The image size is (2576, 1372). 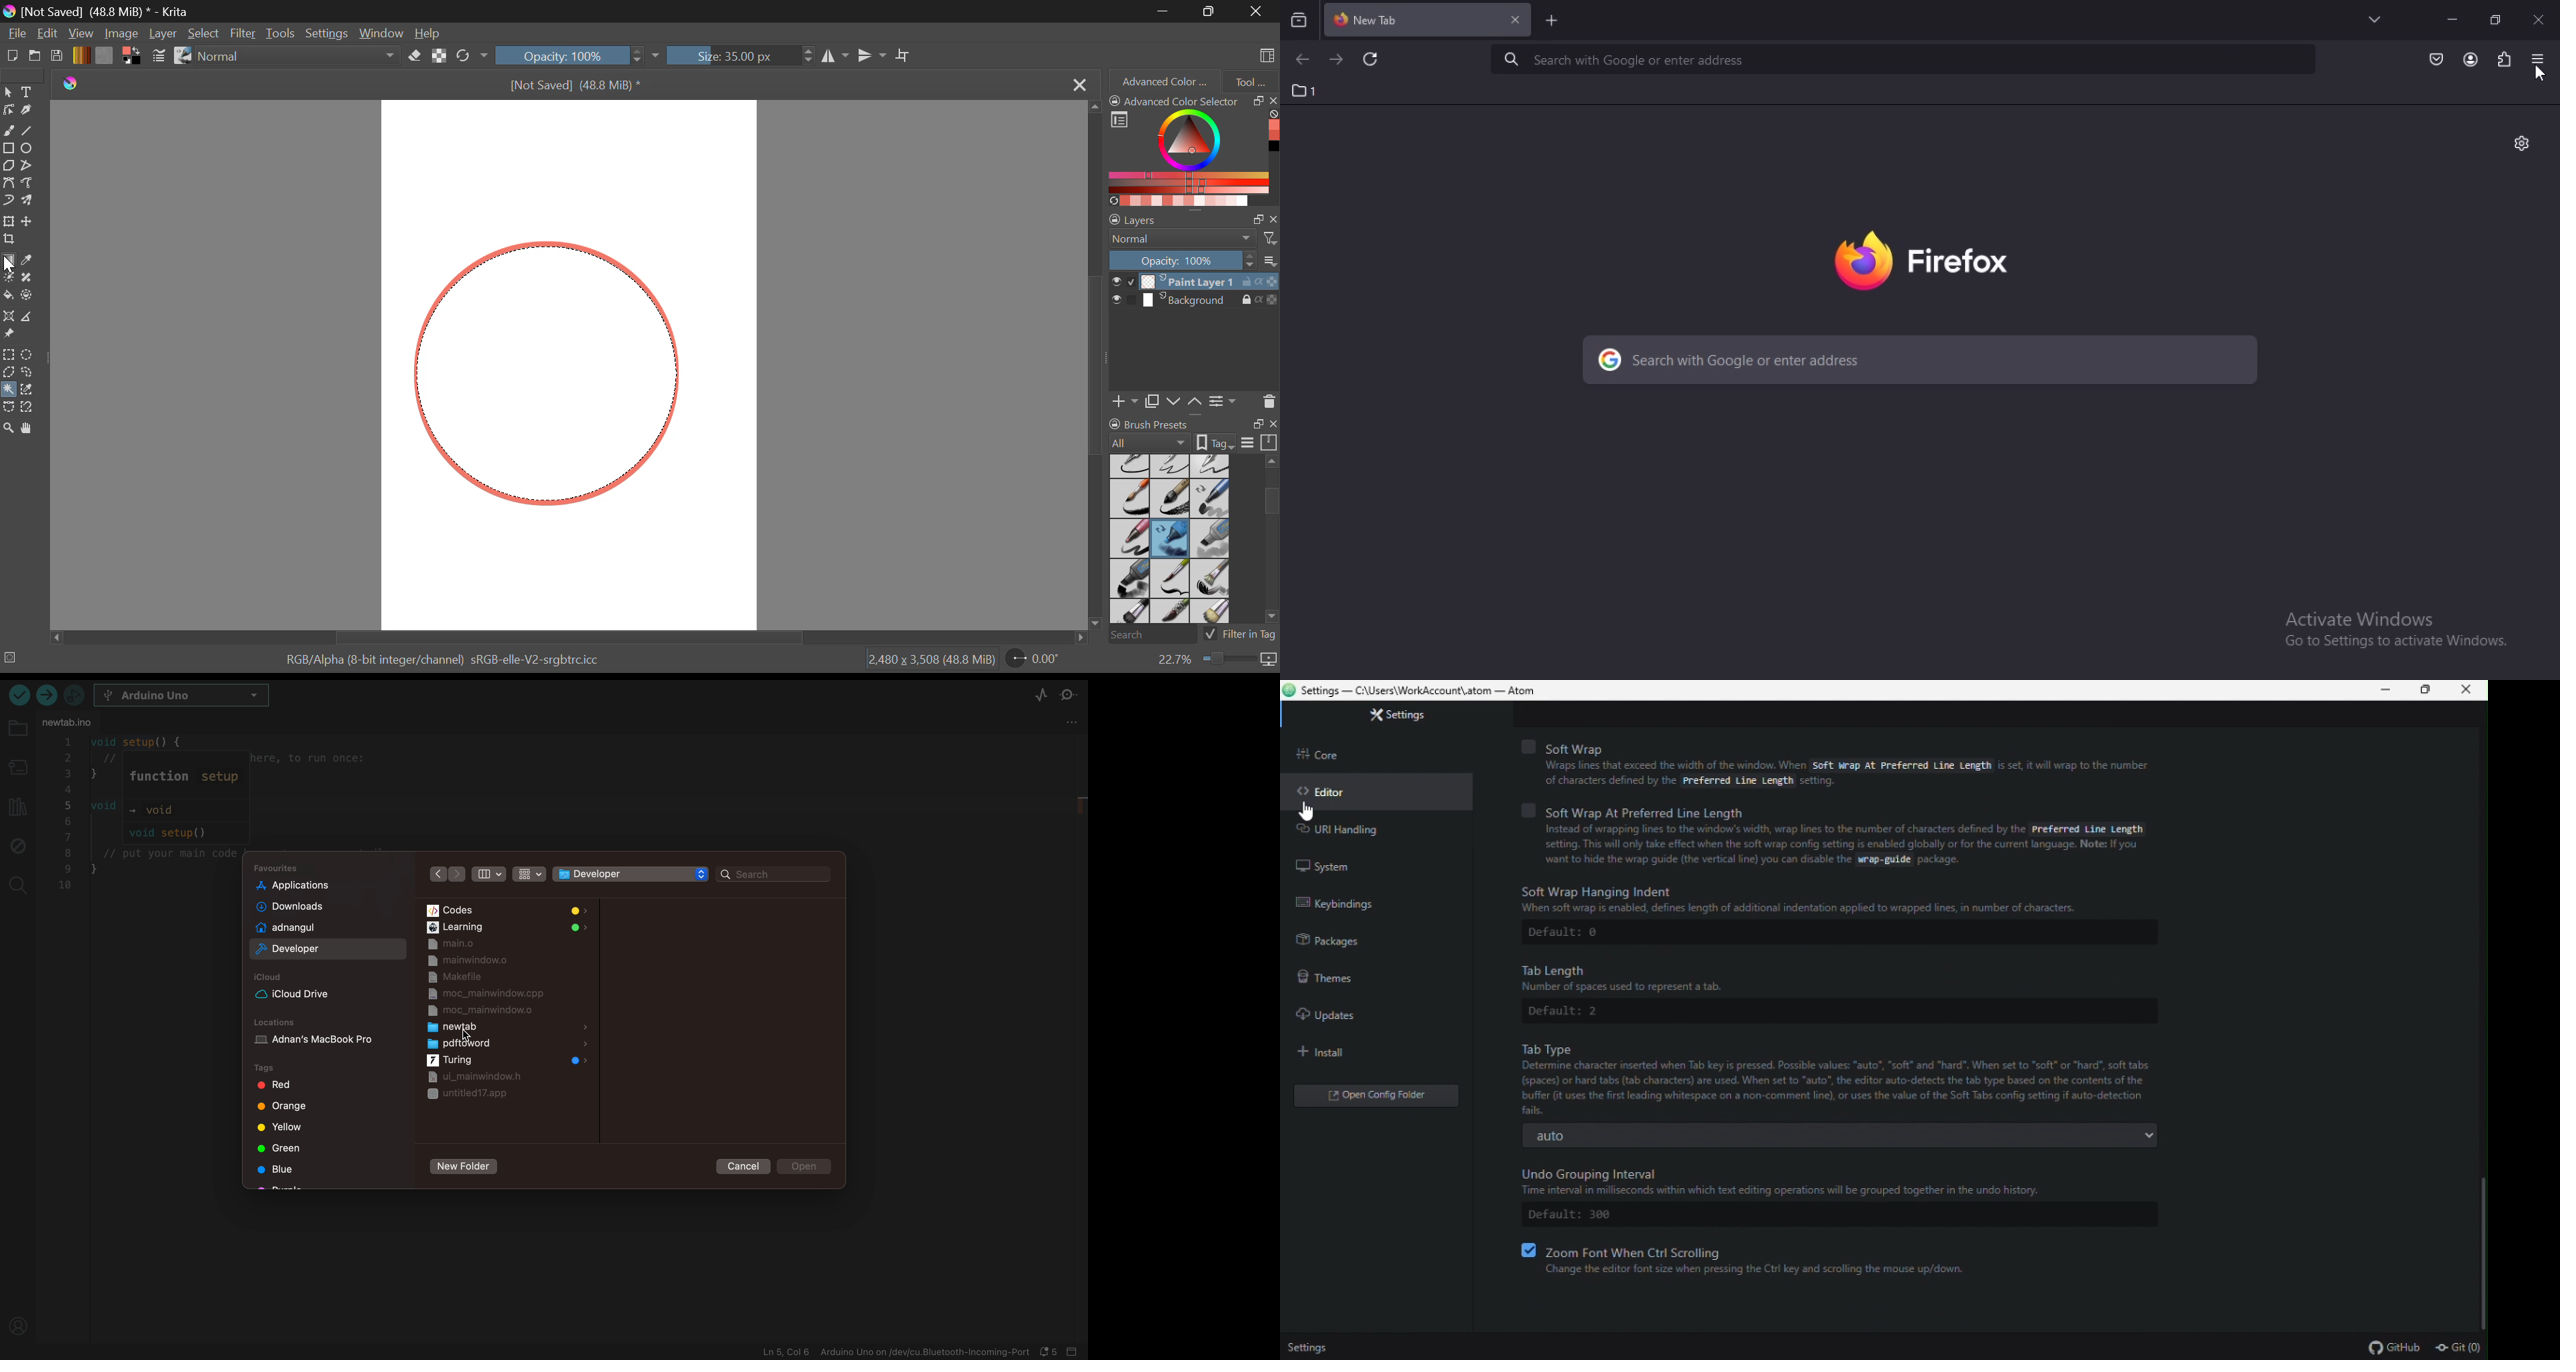 I want to click on Add Layer, so click(x=1125, y=400).